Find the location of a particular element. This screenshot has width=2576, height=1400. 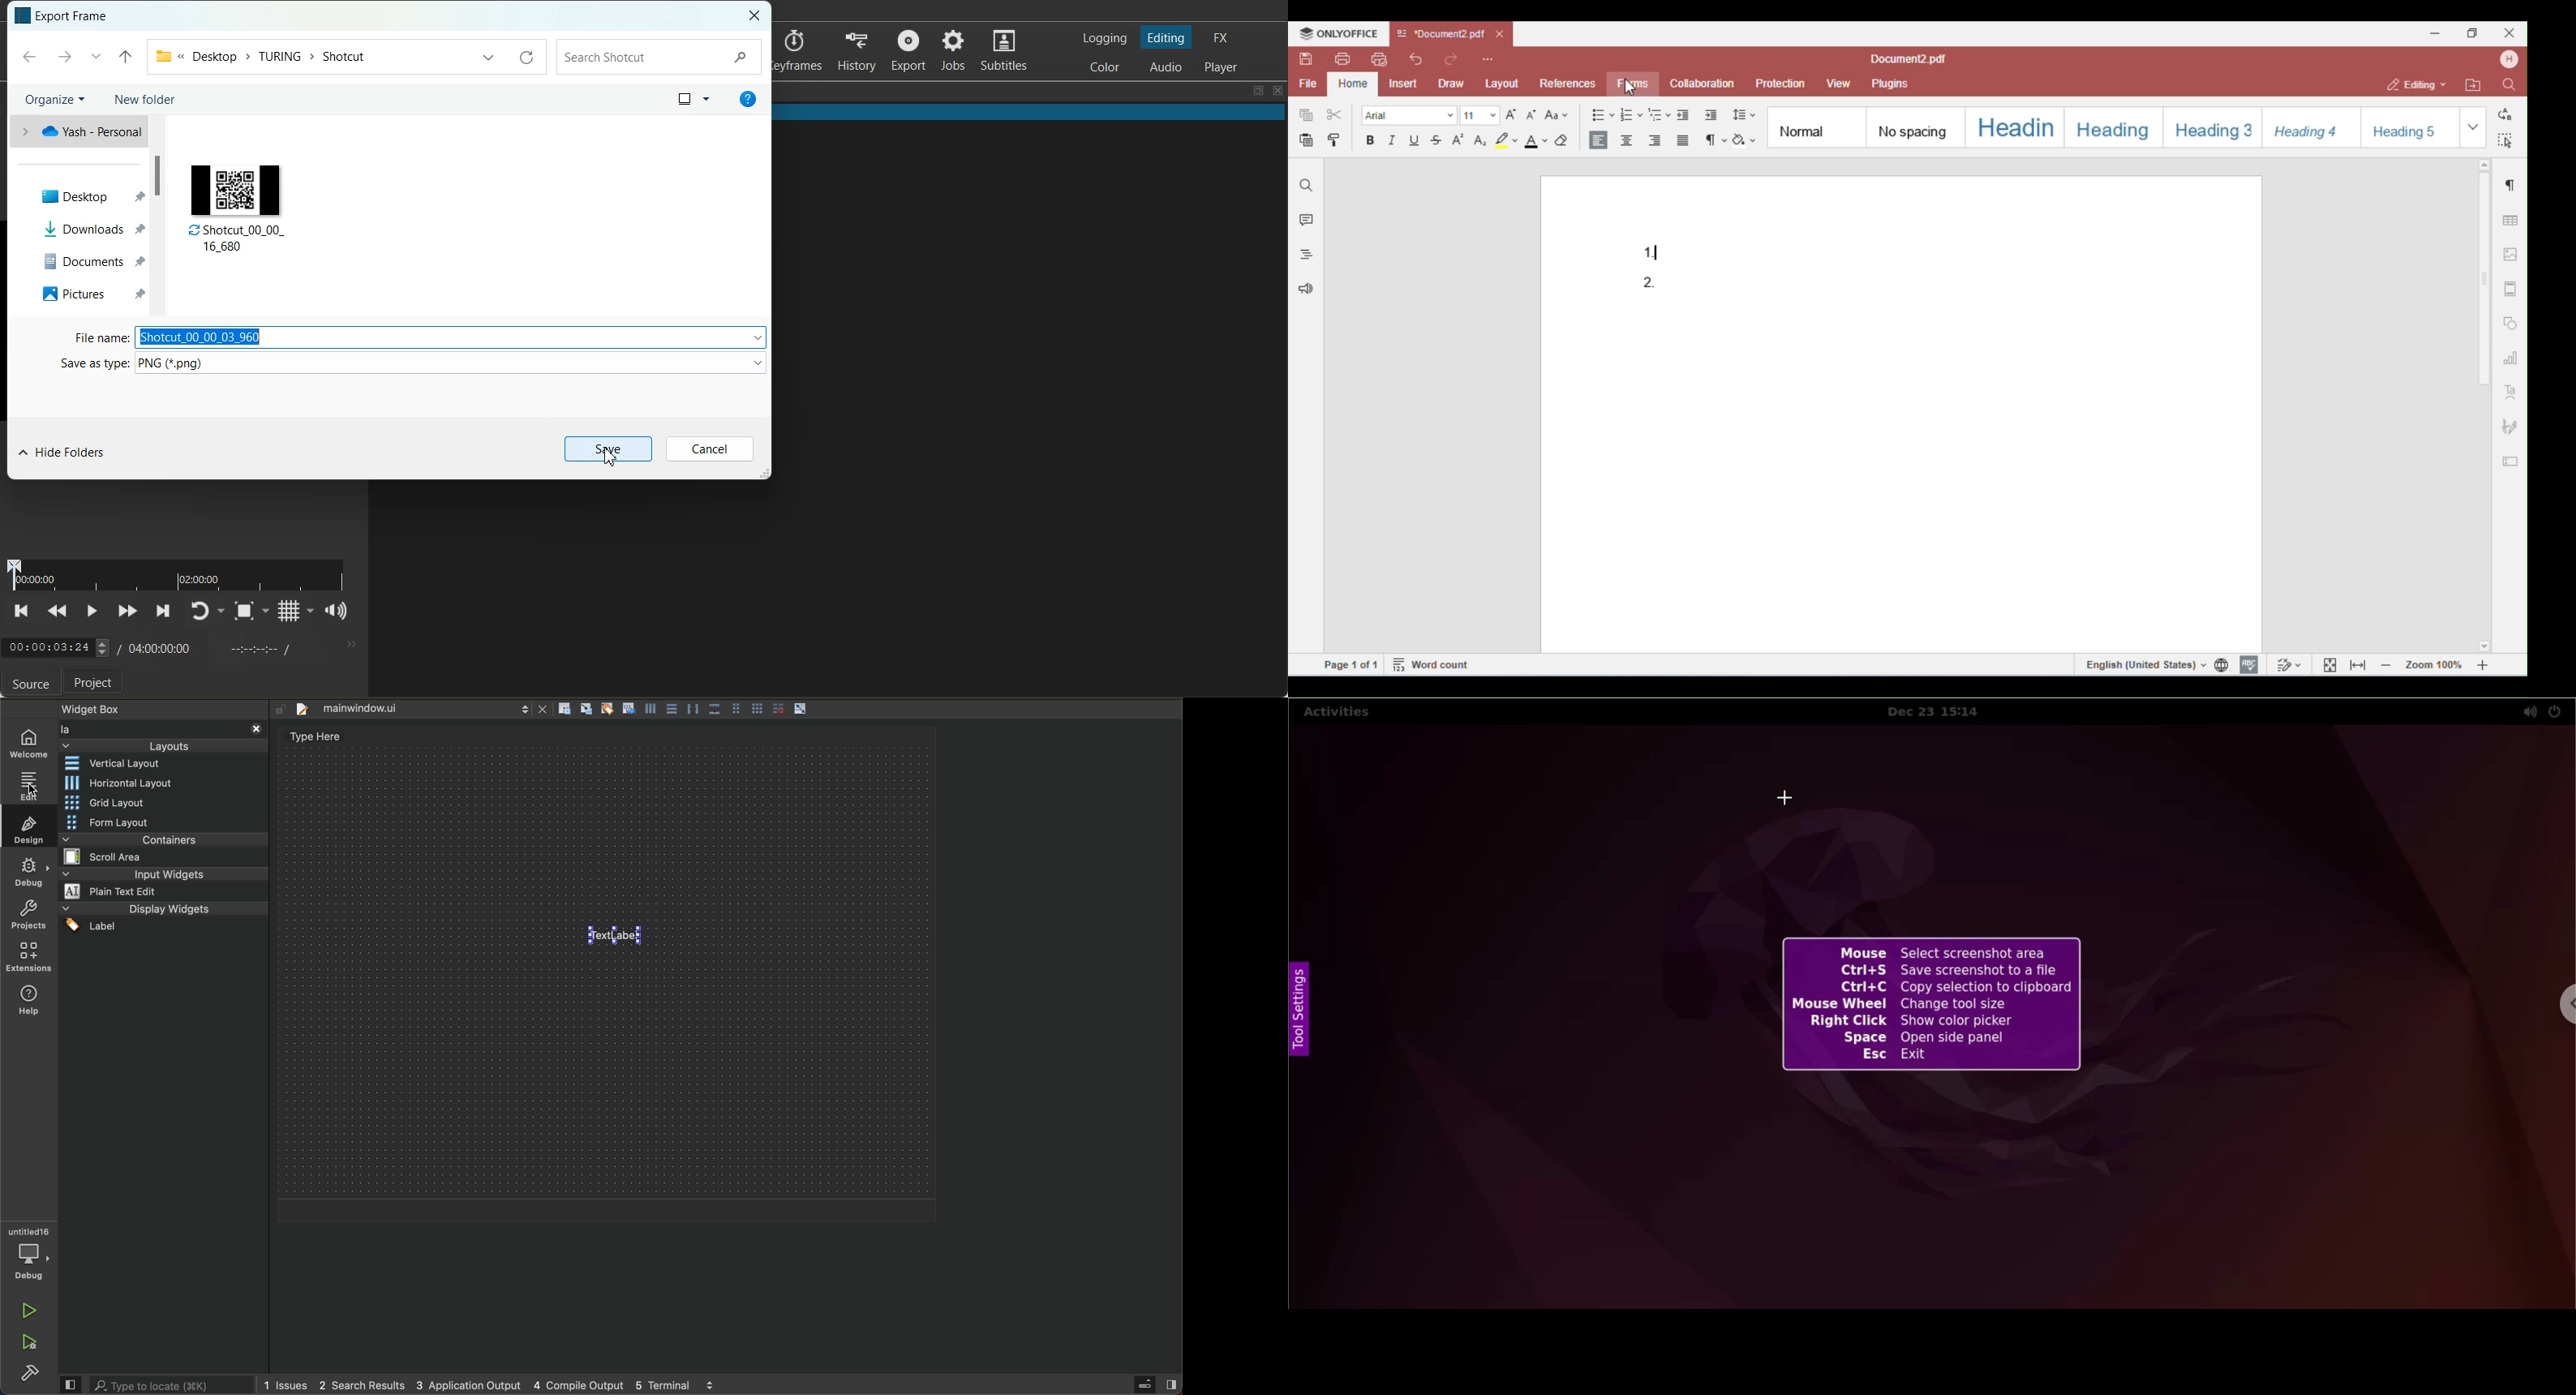

Project is located at coordinates (96, 683).